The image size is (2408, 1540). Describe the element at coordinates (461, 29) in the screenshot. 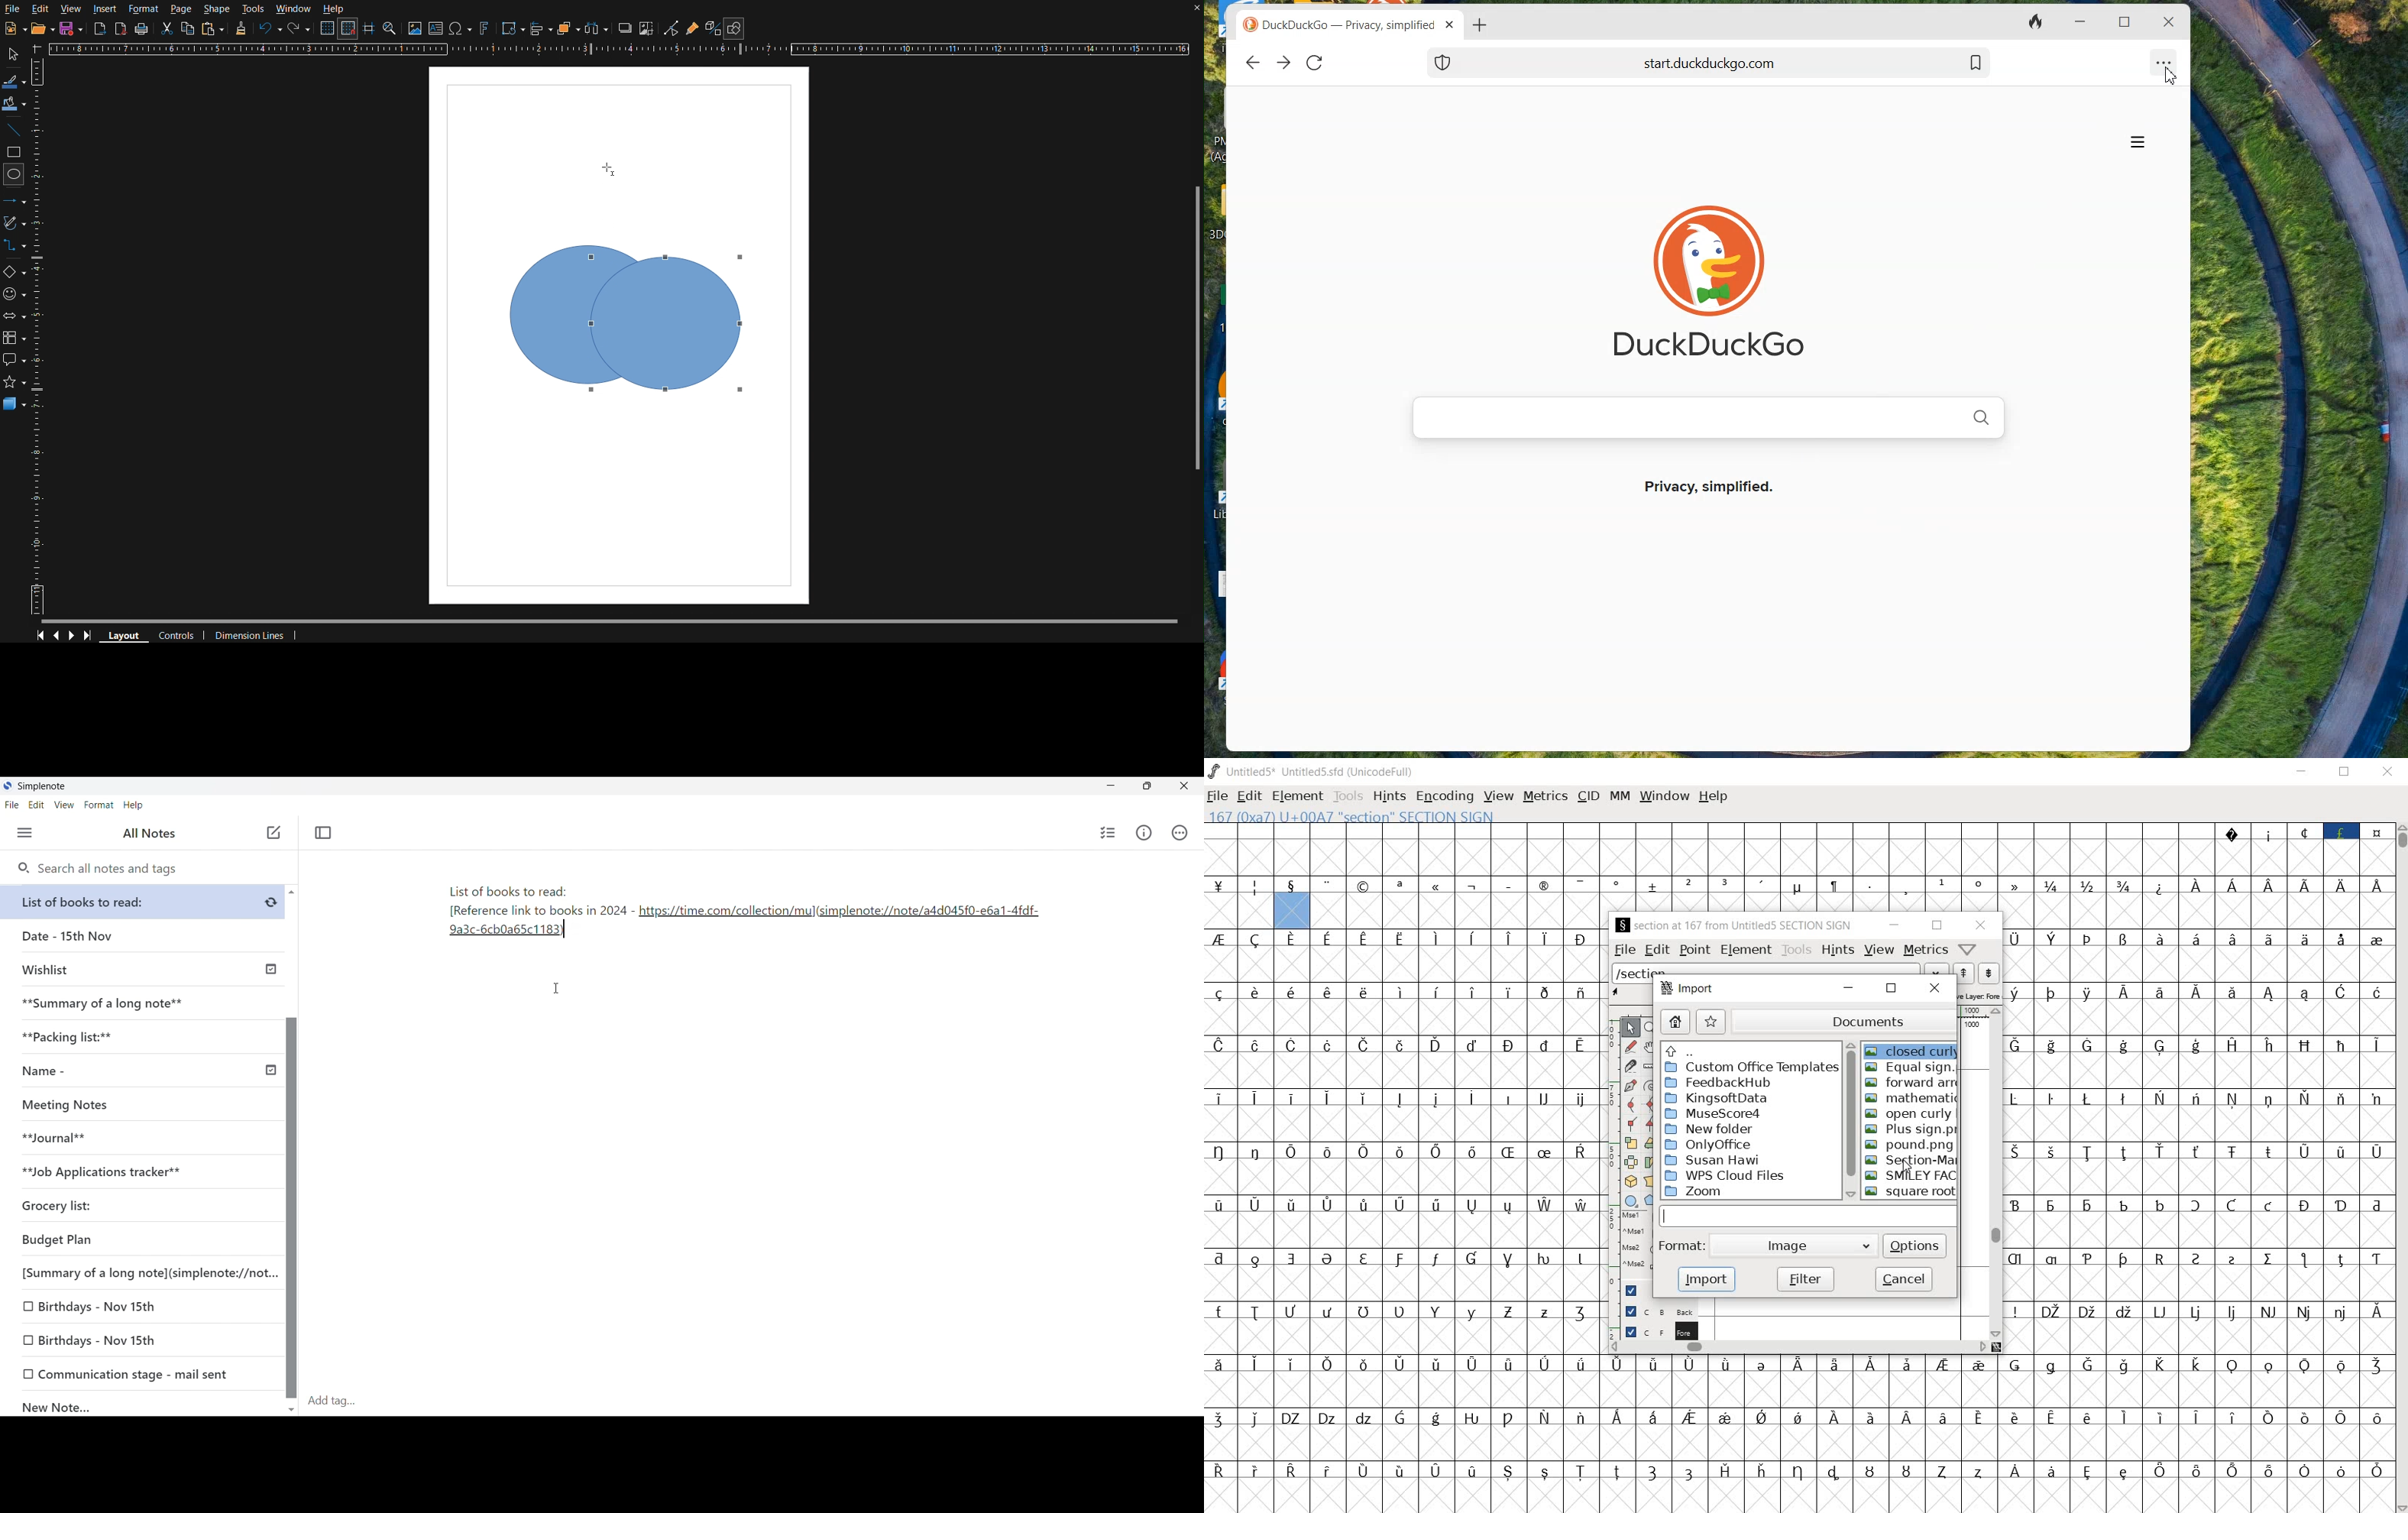

I see `Insert Special Character` at that location.